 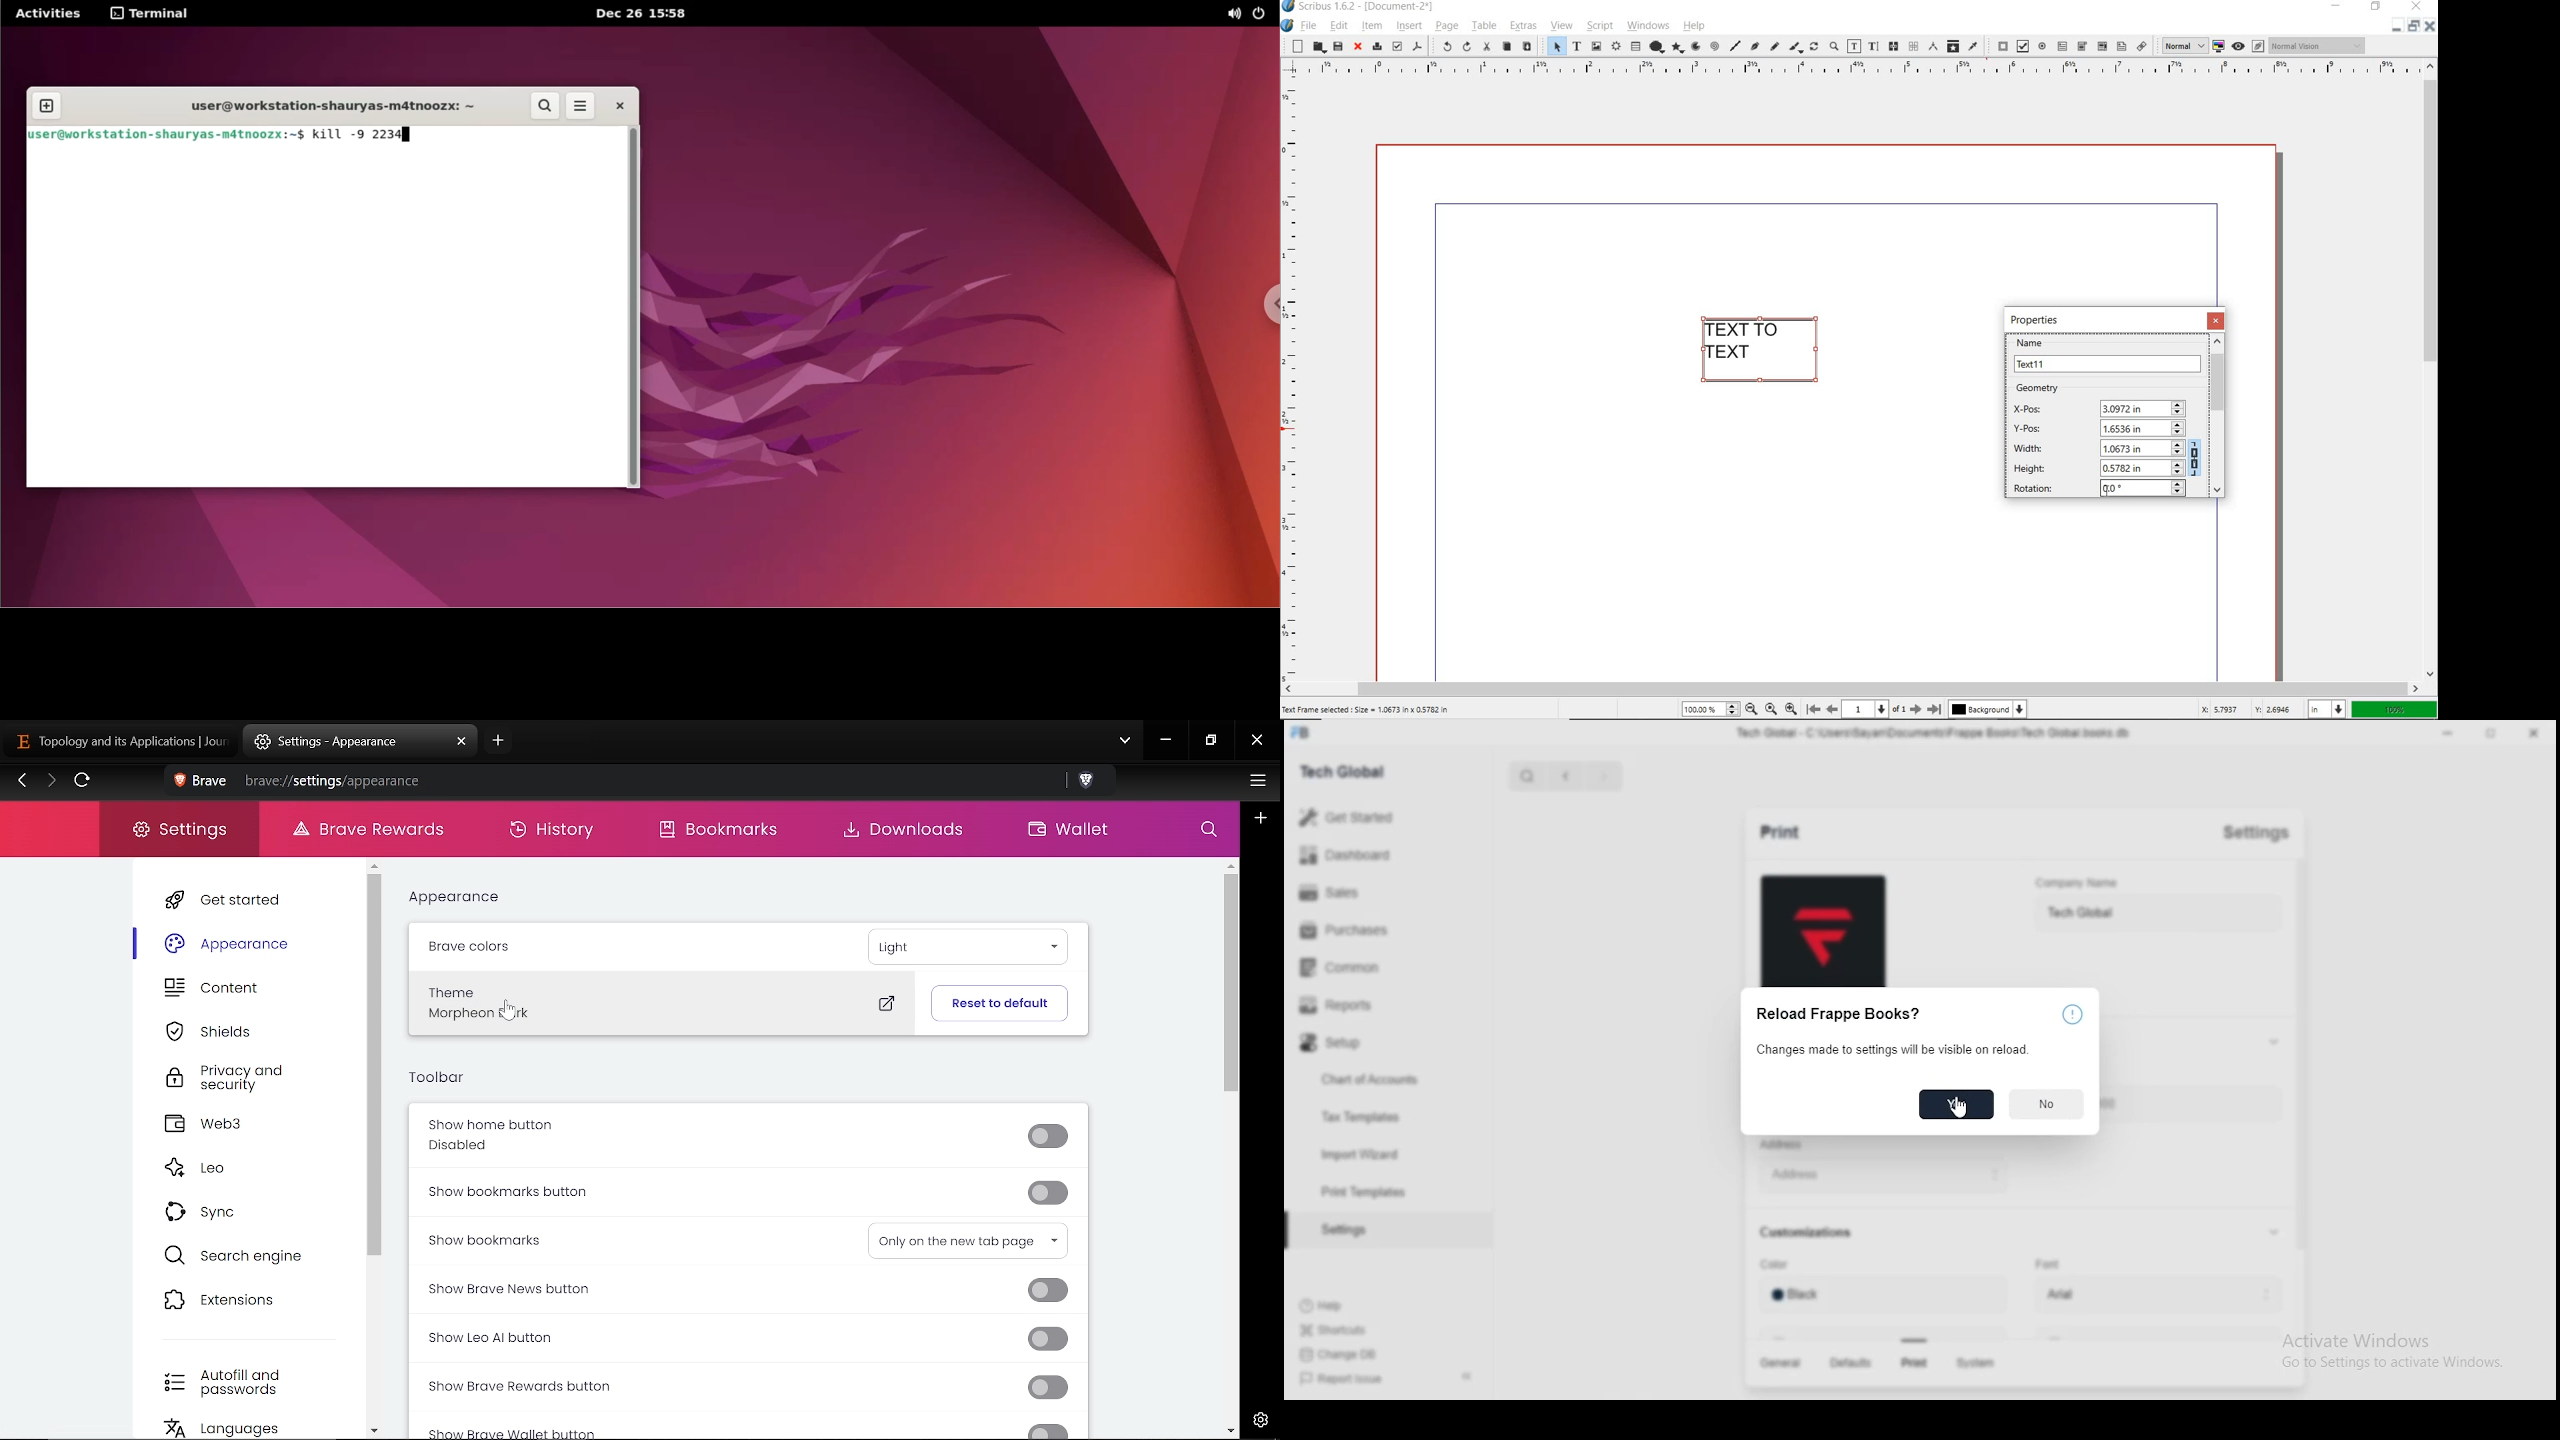 What do you see at coordinates (1855, 72) in the screenshot?
I see `ruler` at bounding box center [1855, 72].